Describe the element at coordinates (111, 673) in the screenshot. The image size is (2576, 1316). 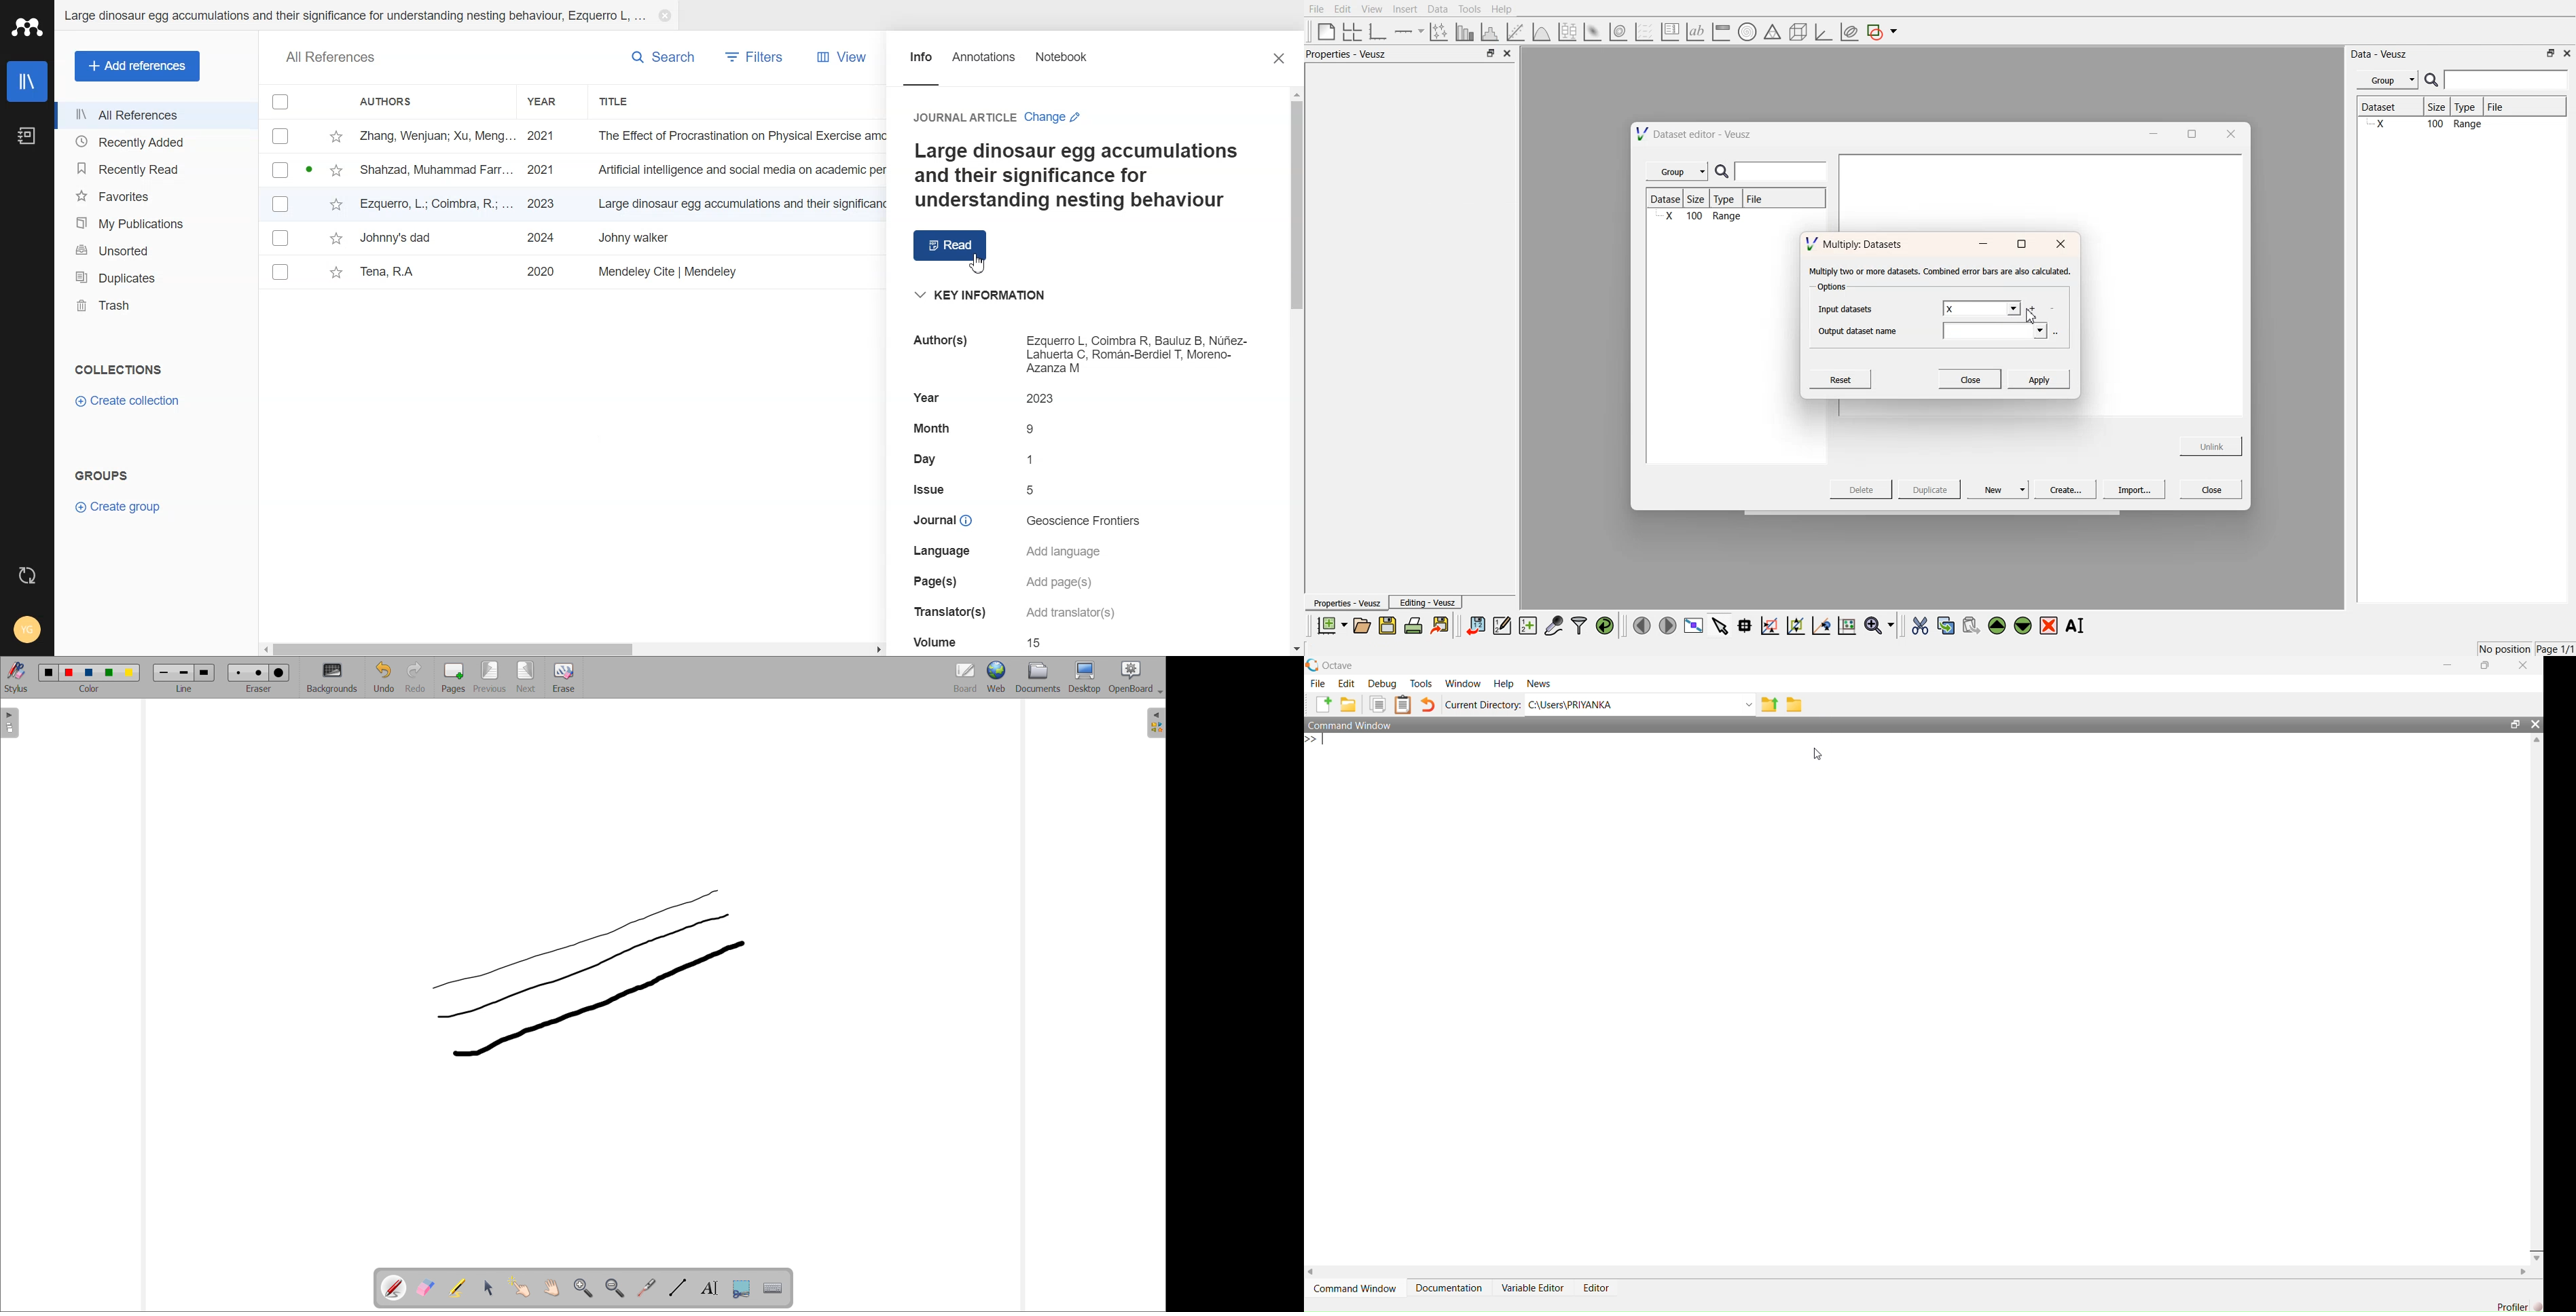
I see `color` at that location.